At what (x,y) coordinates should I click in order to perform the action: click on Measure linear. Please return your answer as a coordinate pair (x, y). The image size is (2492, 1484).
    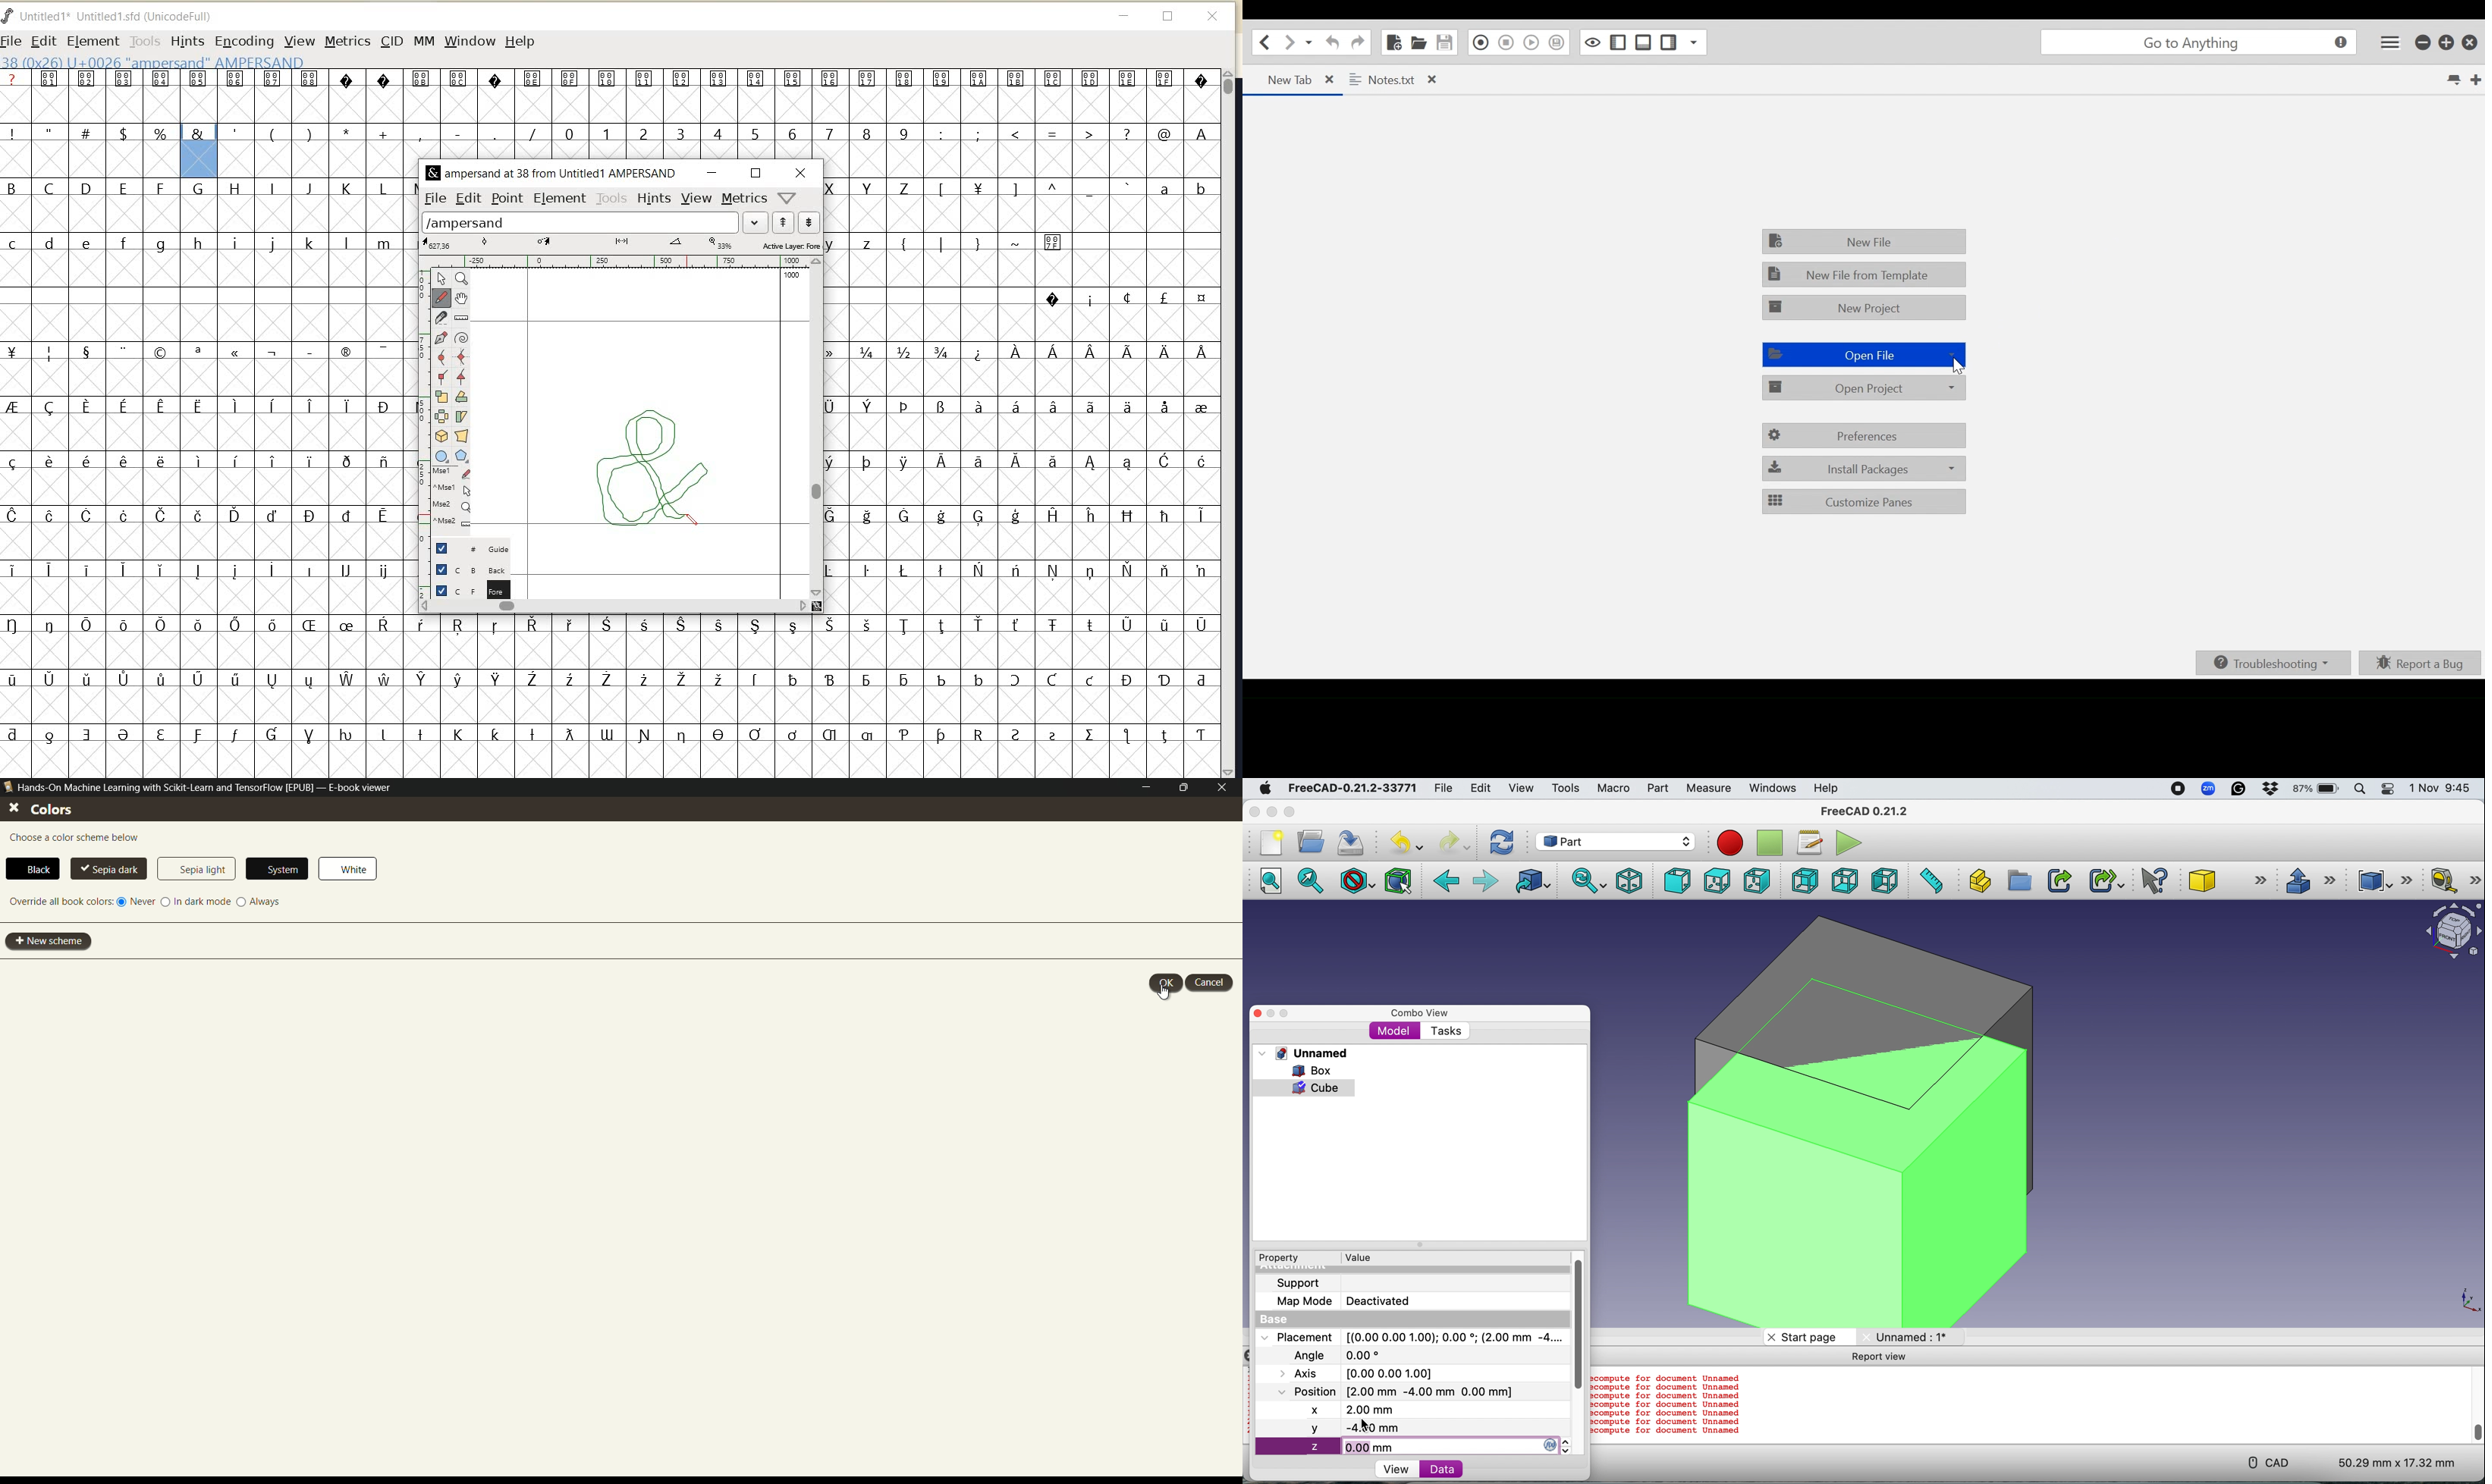
    Looking at the image, I should click on (2456, 882).